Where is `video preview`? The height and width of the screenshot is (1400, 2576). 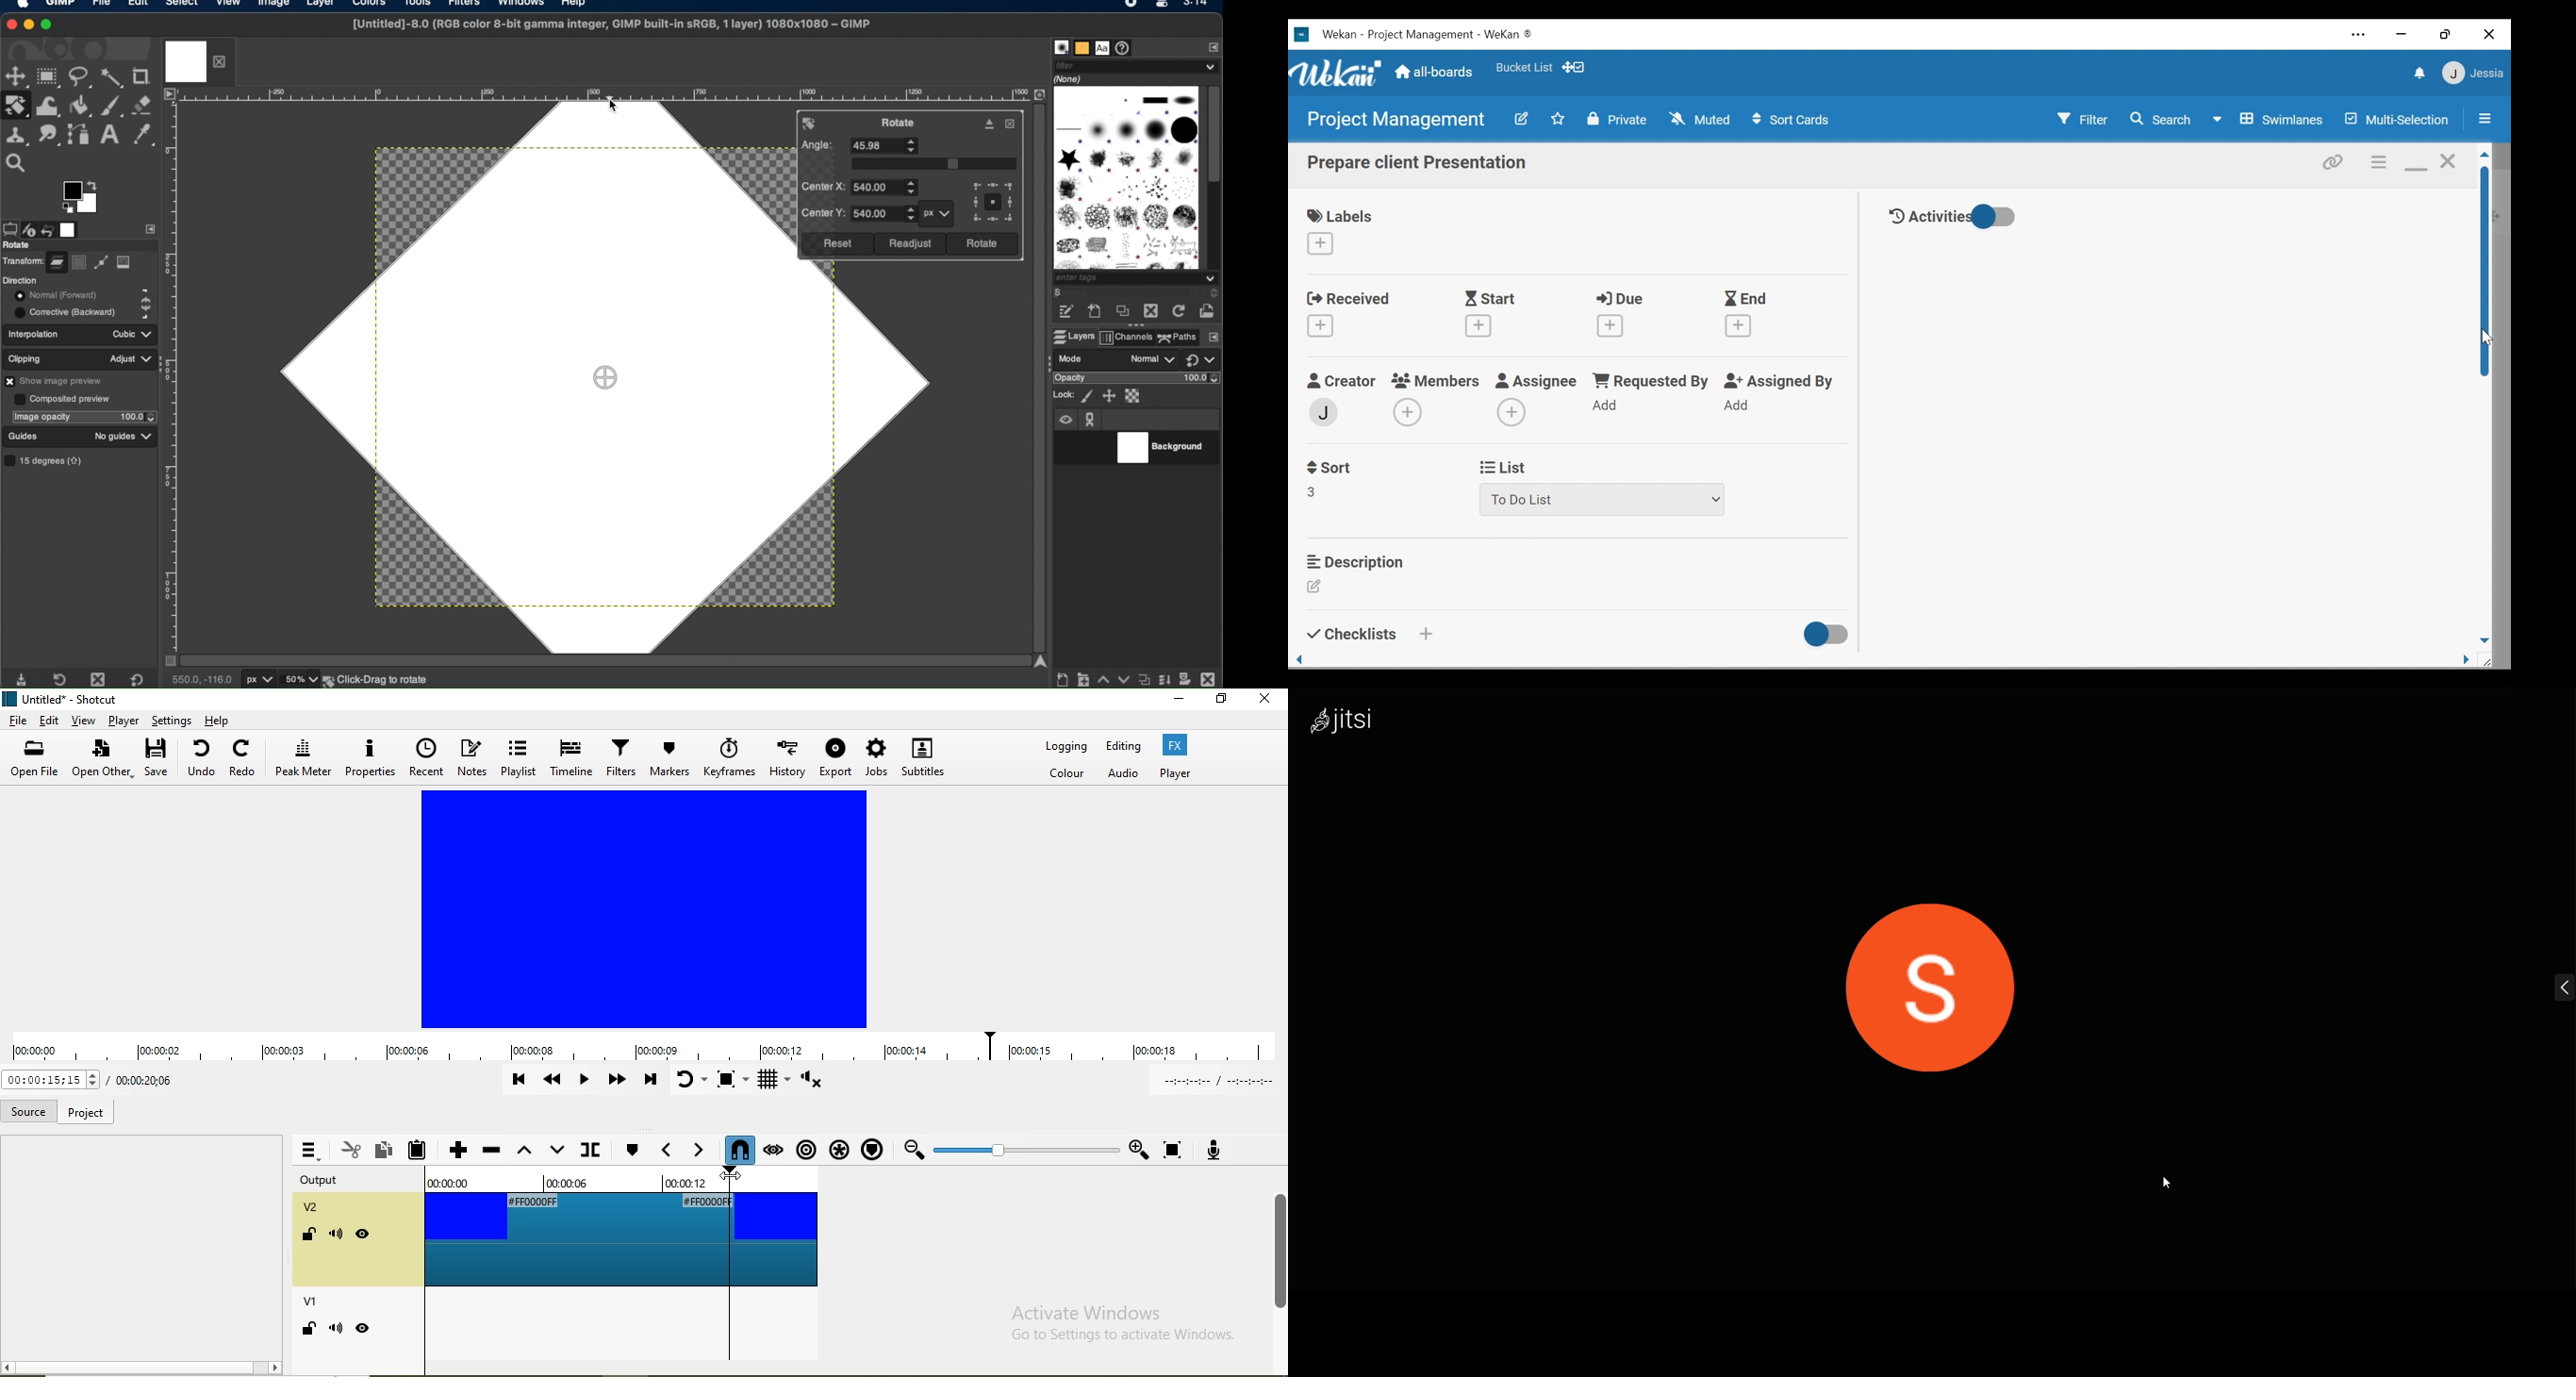
video preview is located at coordinates (646, 909).